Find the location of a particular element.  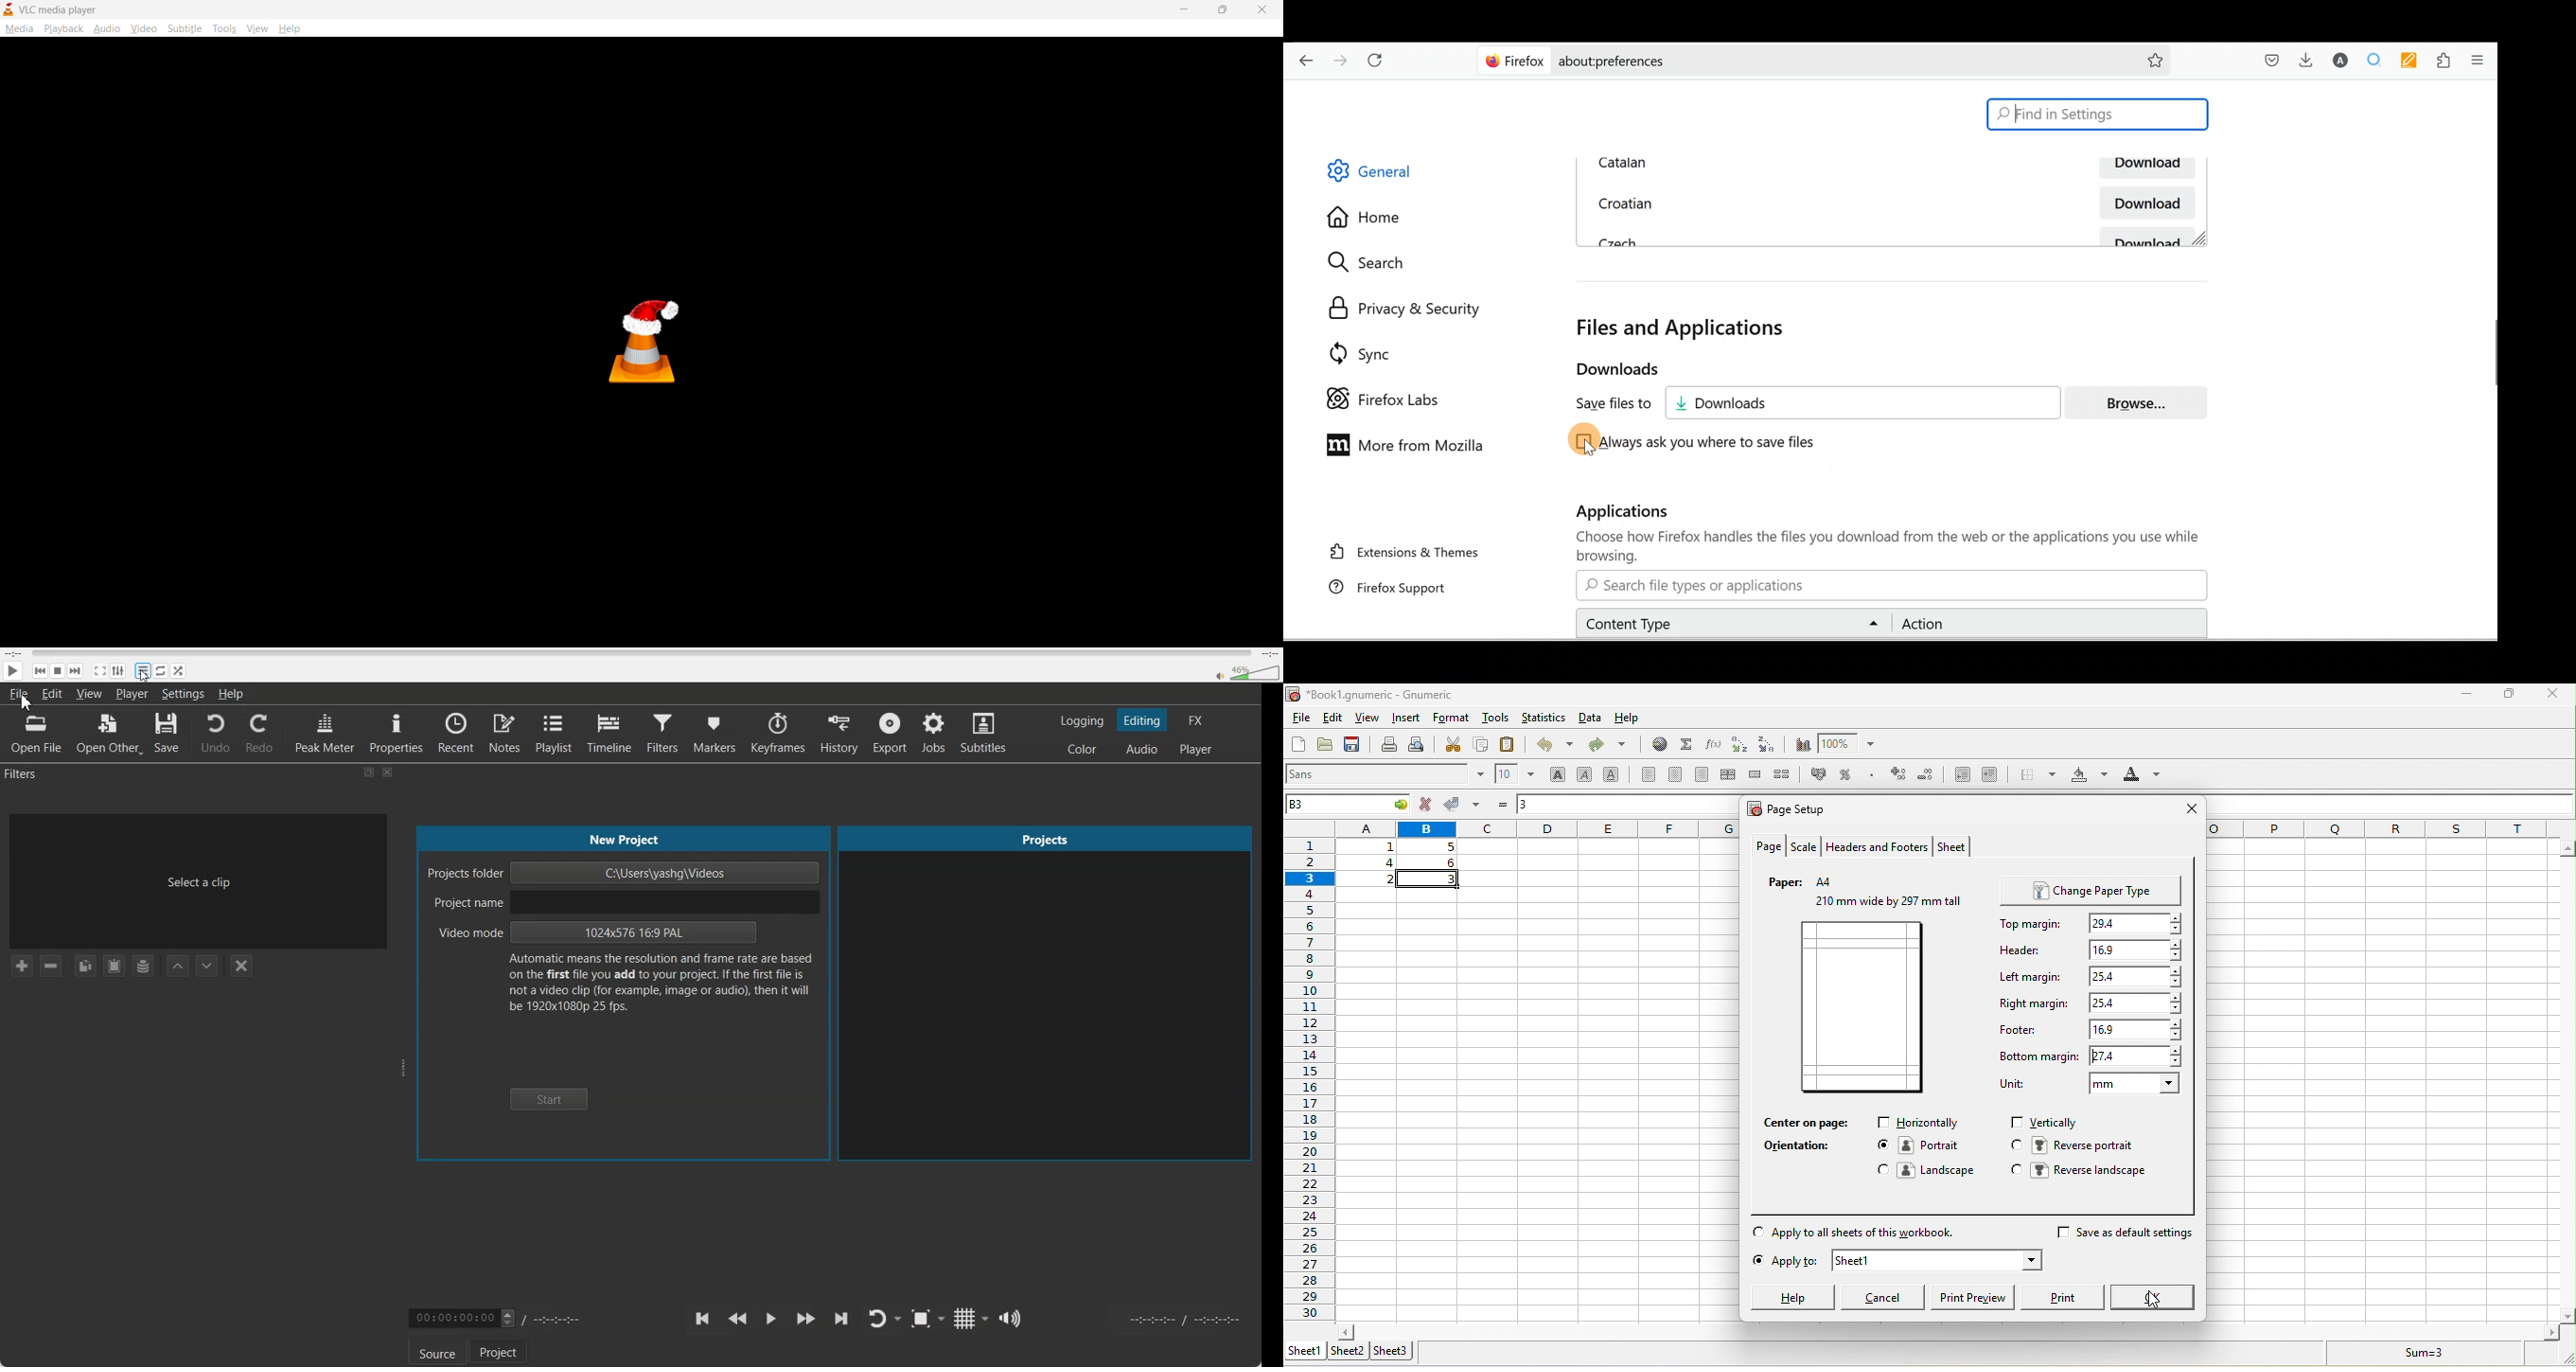

save as default settings is located at coordinates (2126, 1236).